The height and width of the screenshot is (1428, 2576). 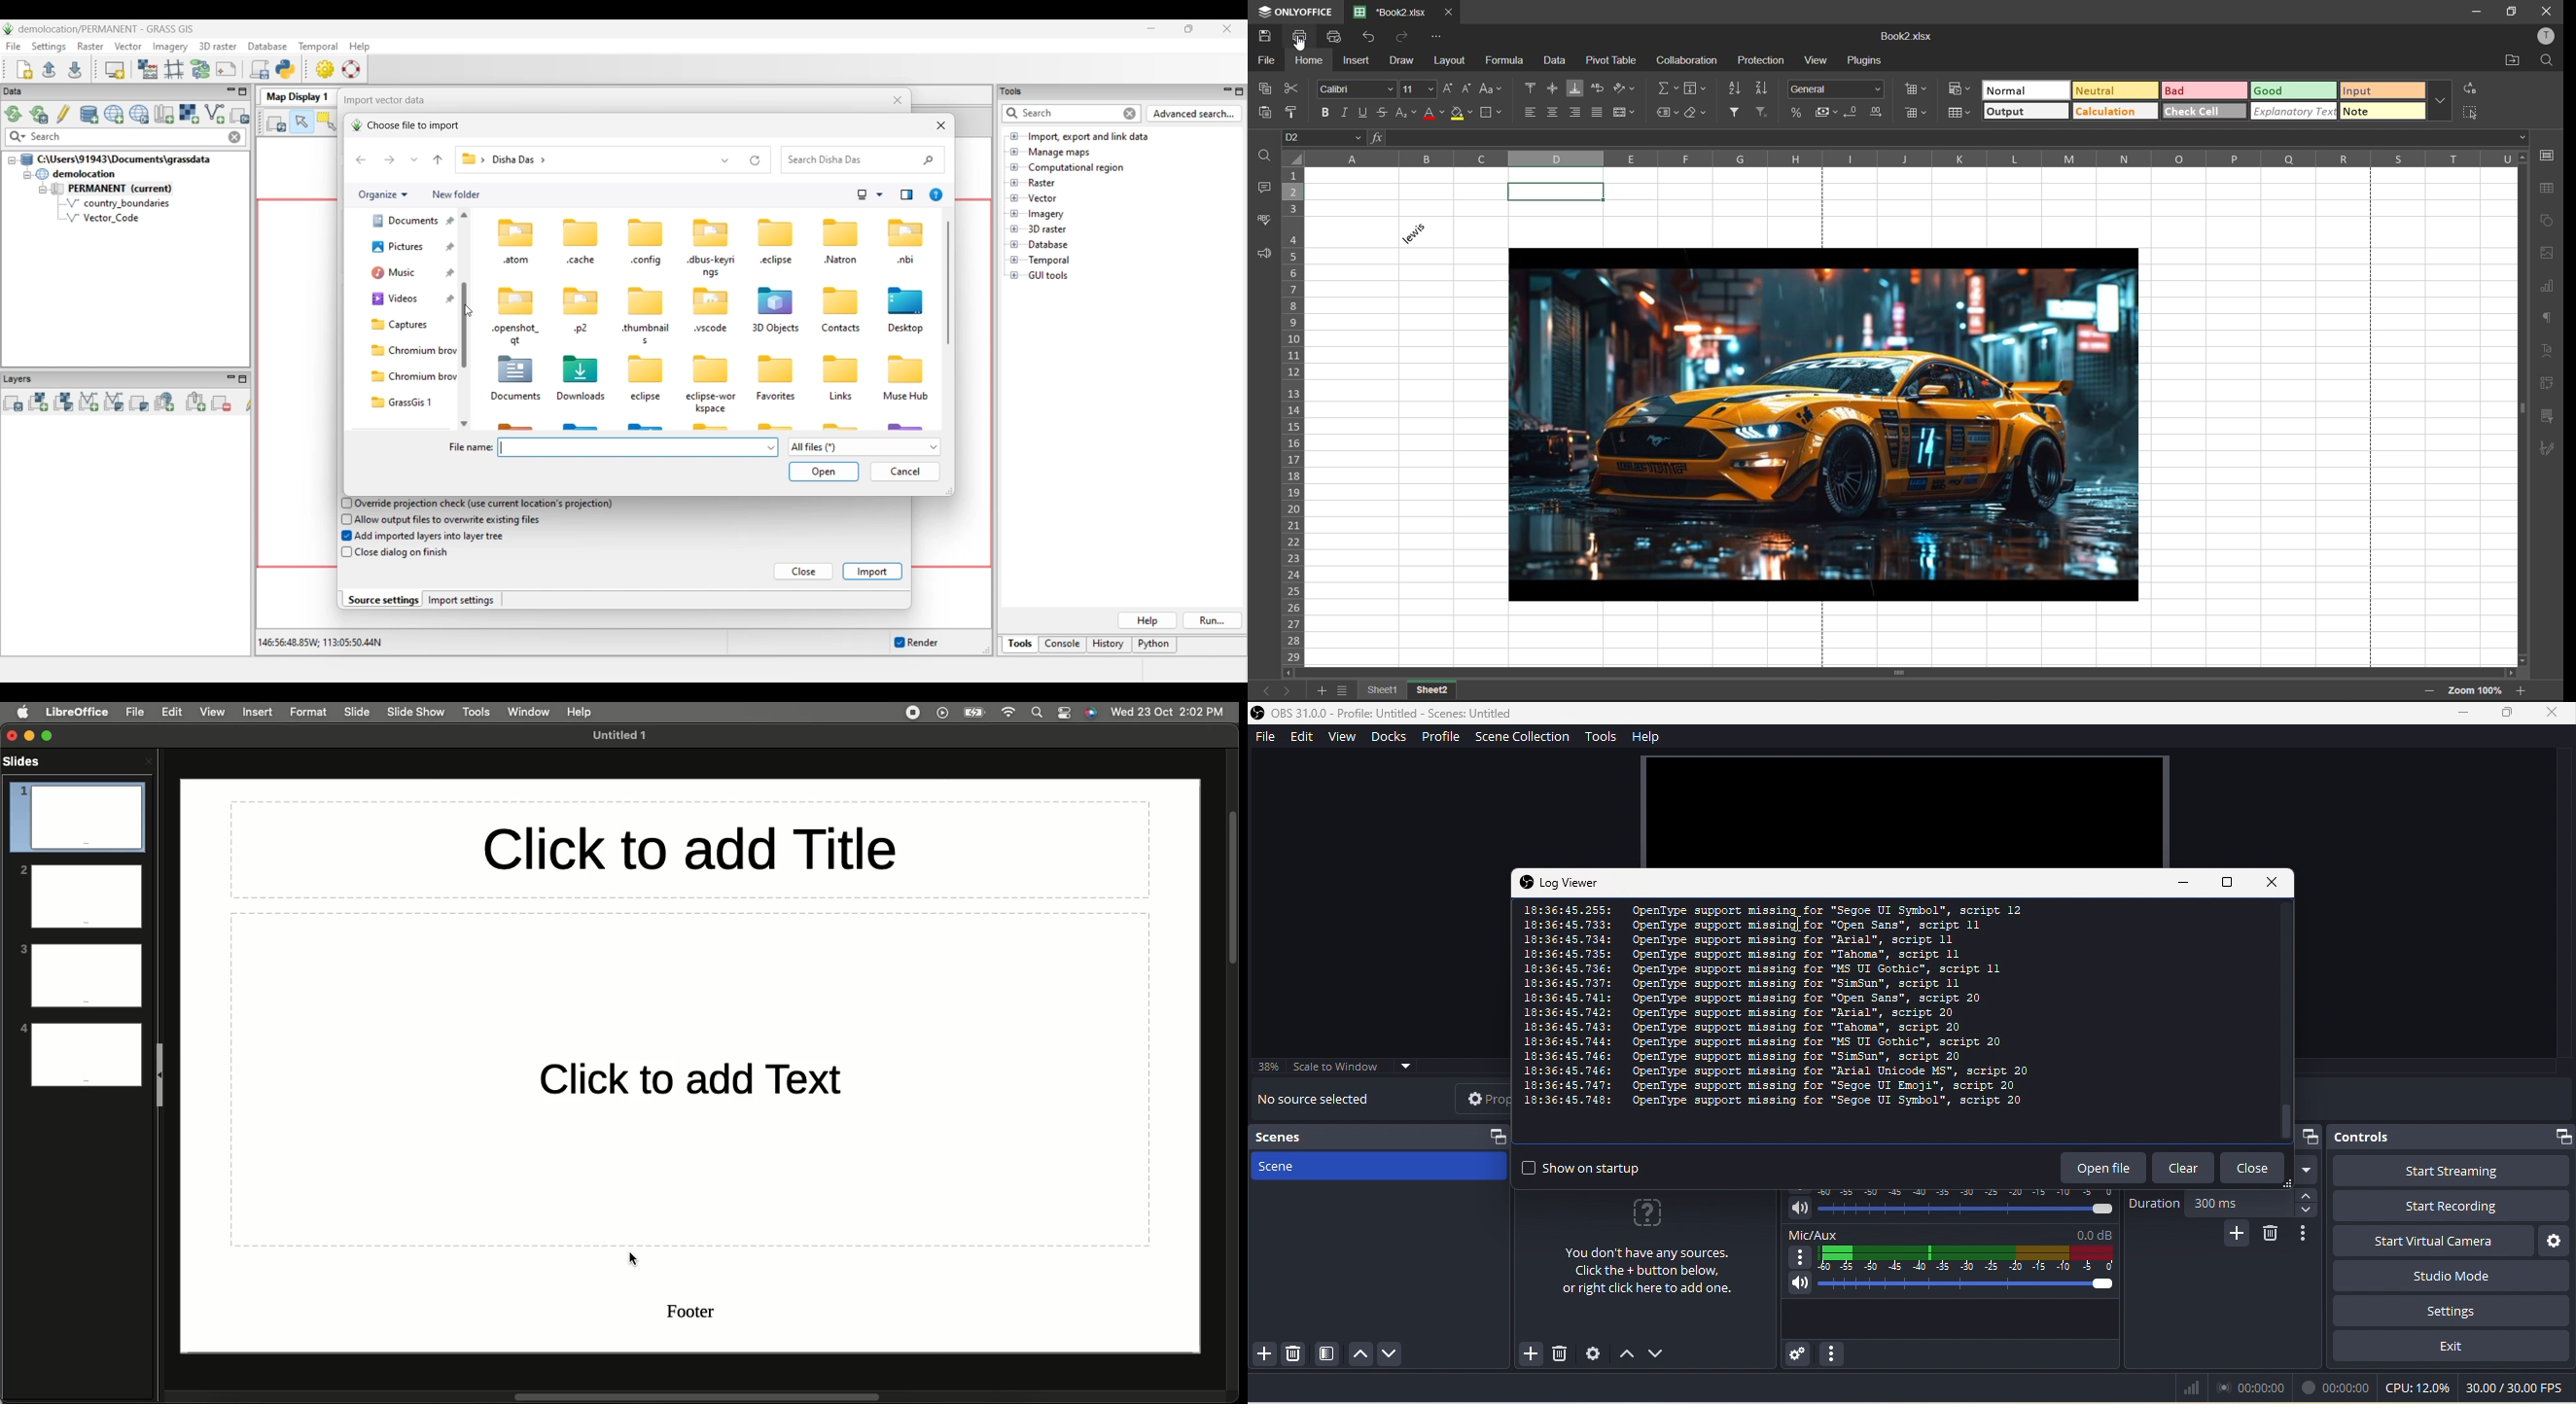 What do you see at coordinates (2519, 1389) in the screenshot?
I see `30.00/30.00 fps` at bounding box center [2519, 1389].